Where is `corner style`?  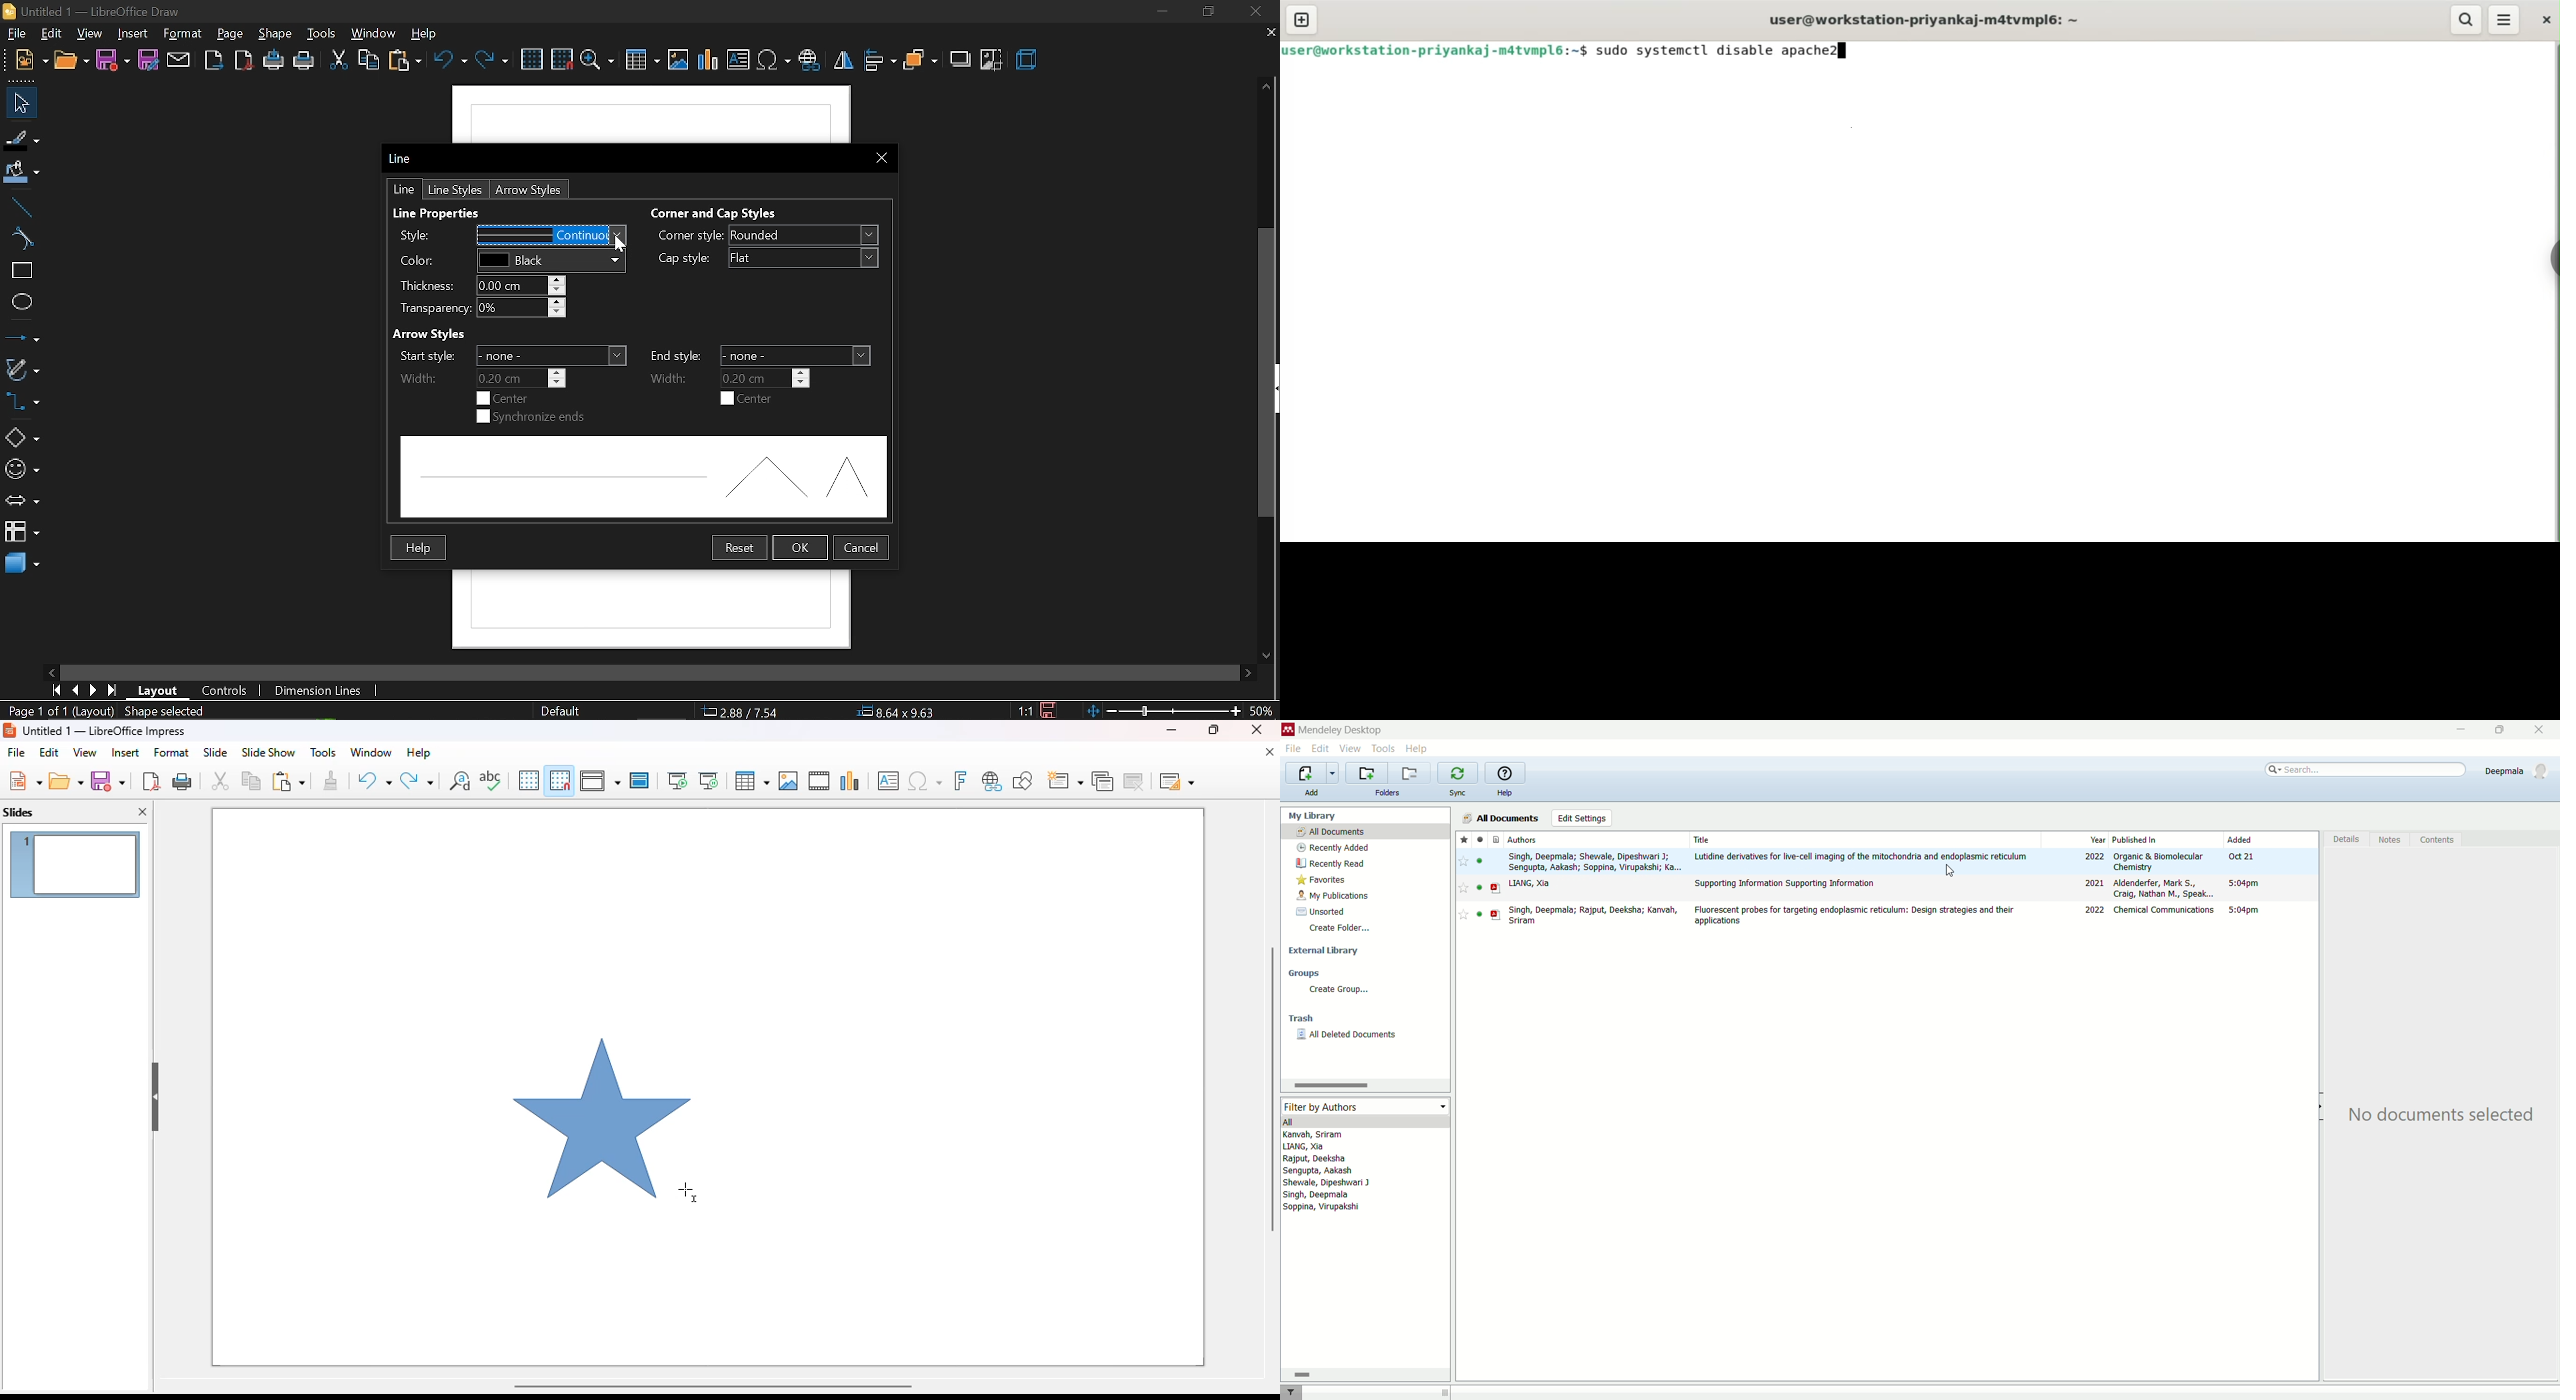
corner style is located at coordinates (763, 236).